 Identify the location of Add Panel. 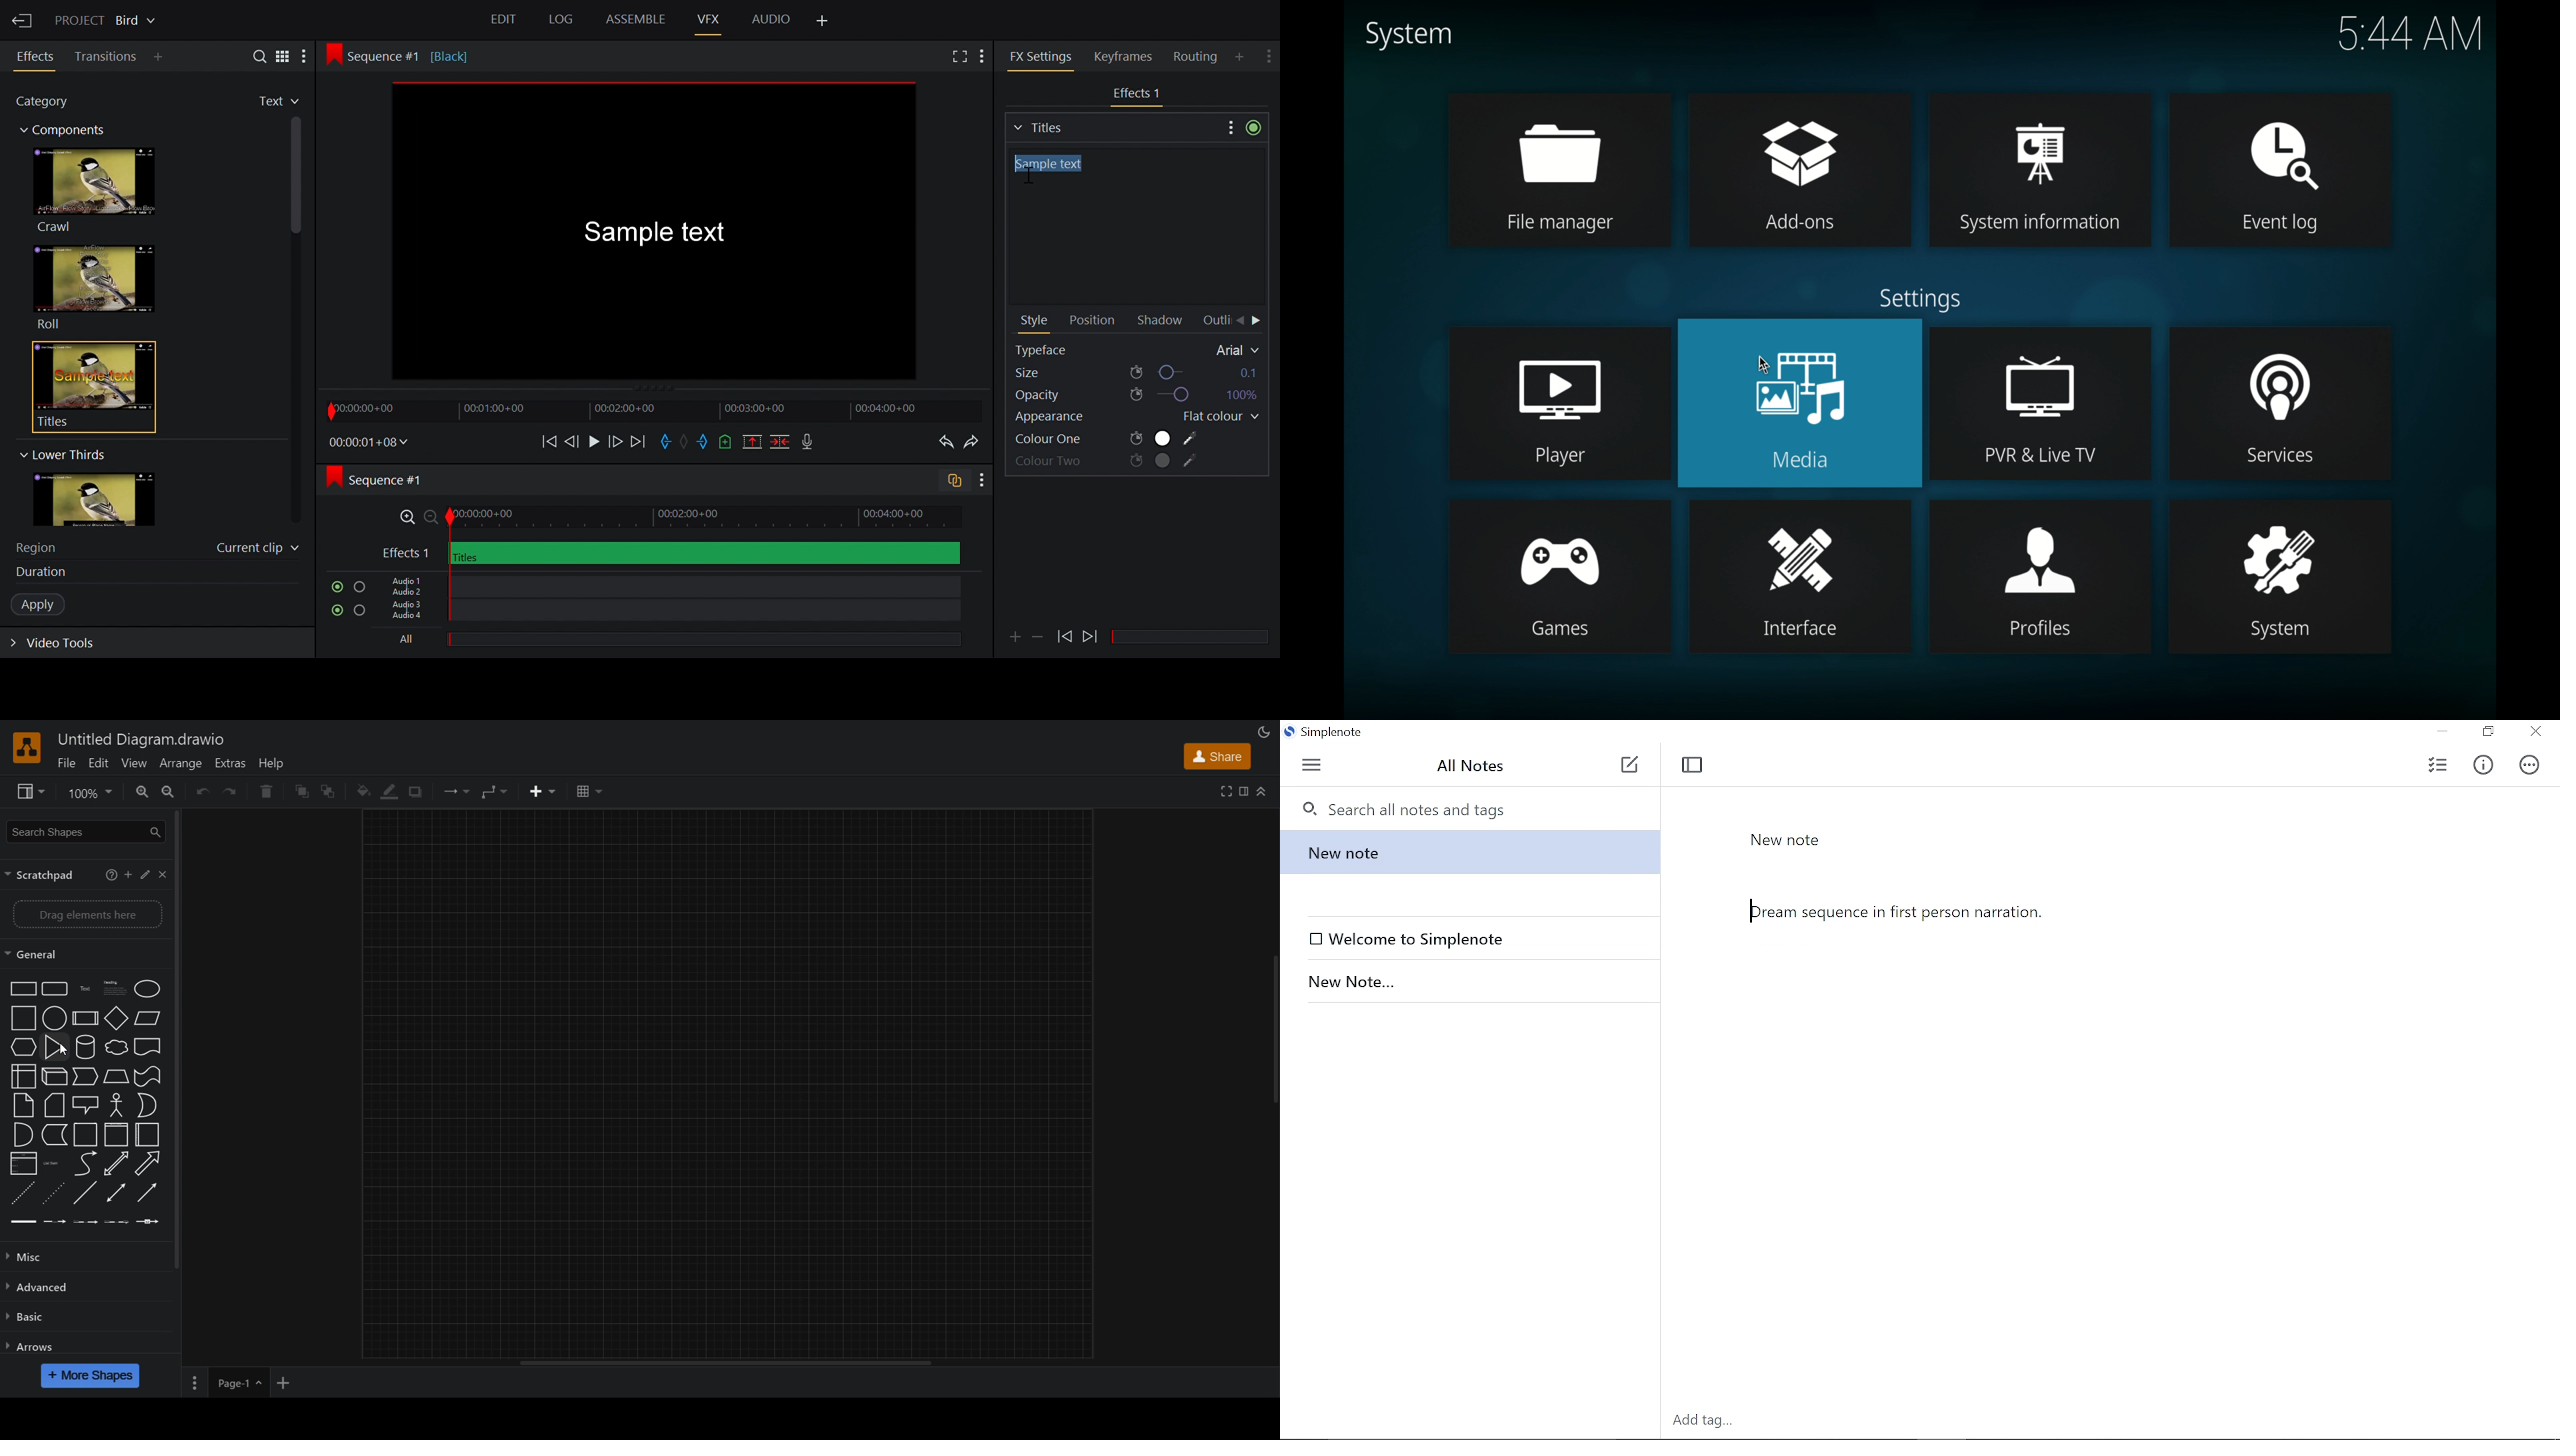
(985, 55).